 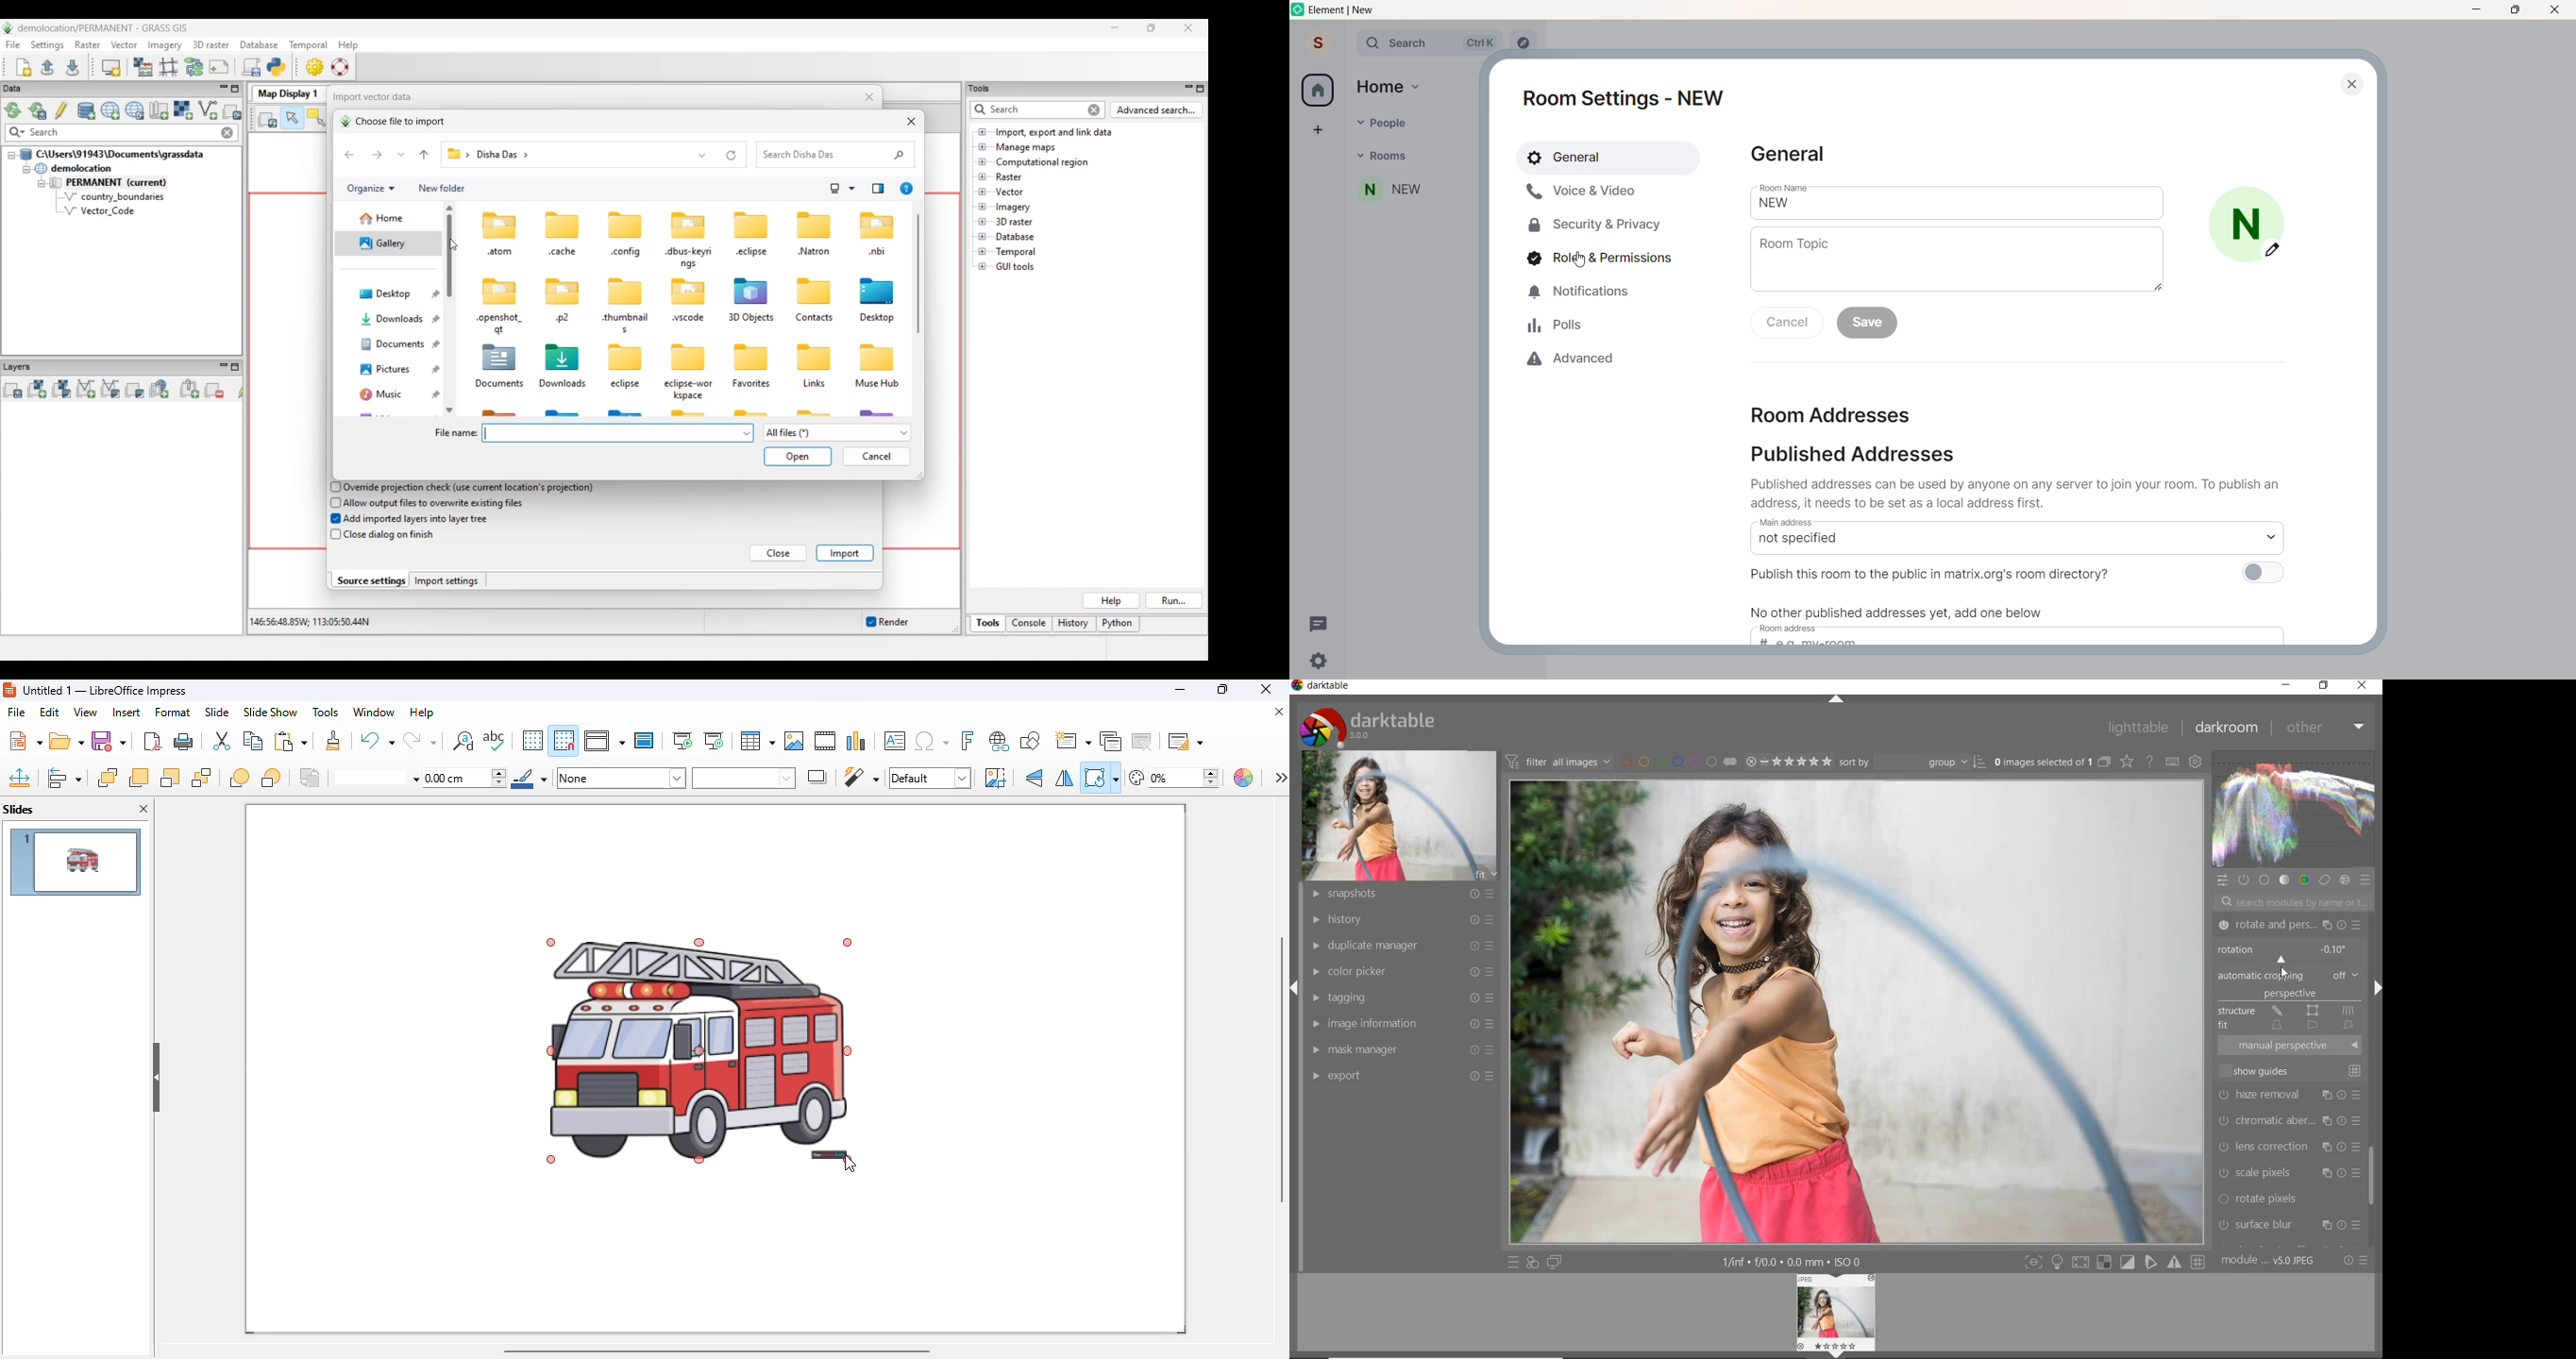 I want to click on vertically, so click(x=1035, y=778).